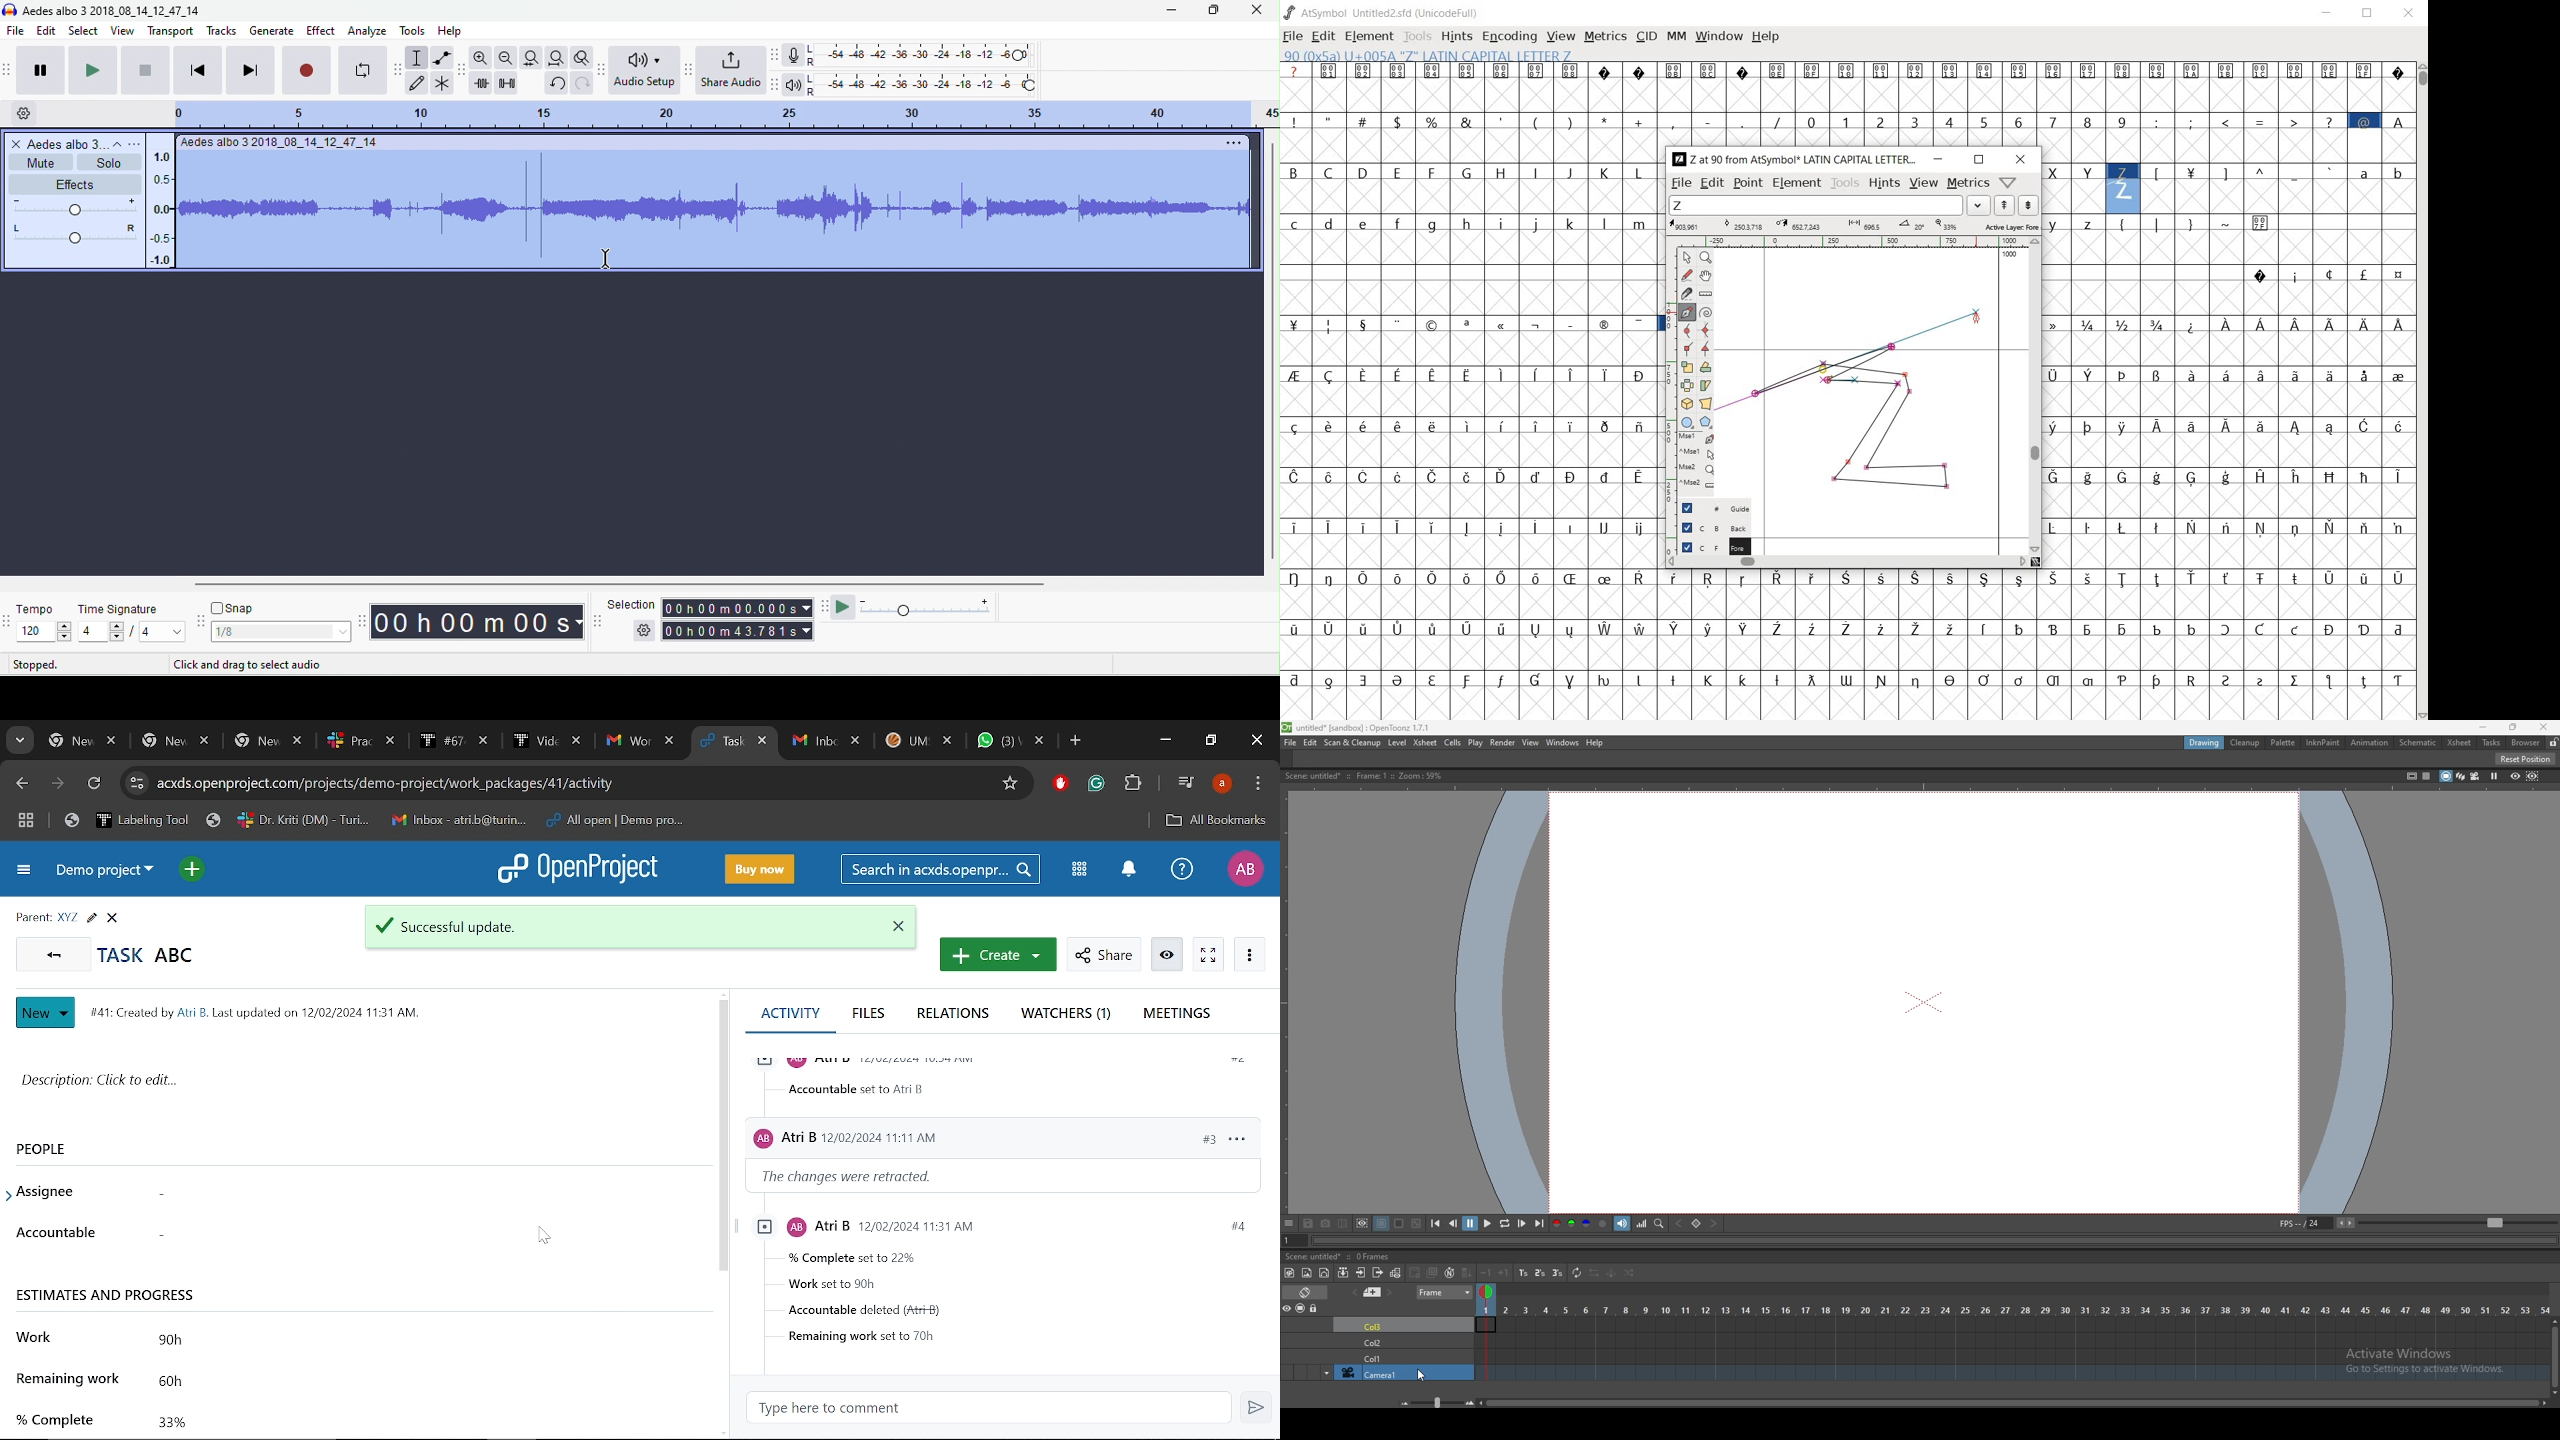 Image resolution: width=2576 pixels, height=1456 pixels. Describe the element at coordinates (2525, 742) in the screenshot. I see `browser` at that location.